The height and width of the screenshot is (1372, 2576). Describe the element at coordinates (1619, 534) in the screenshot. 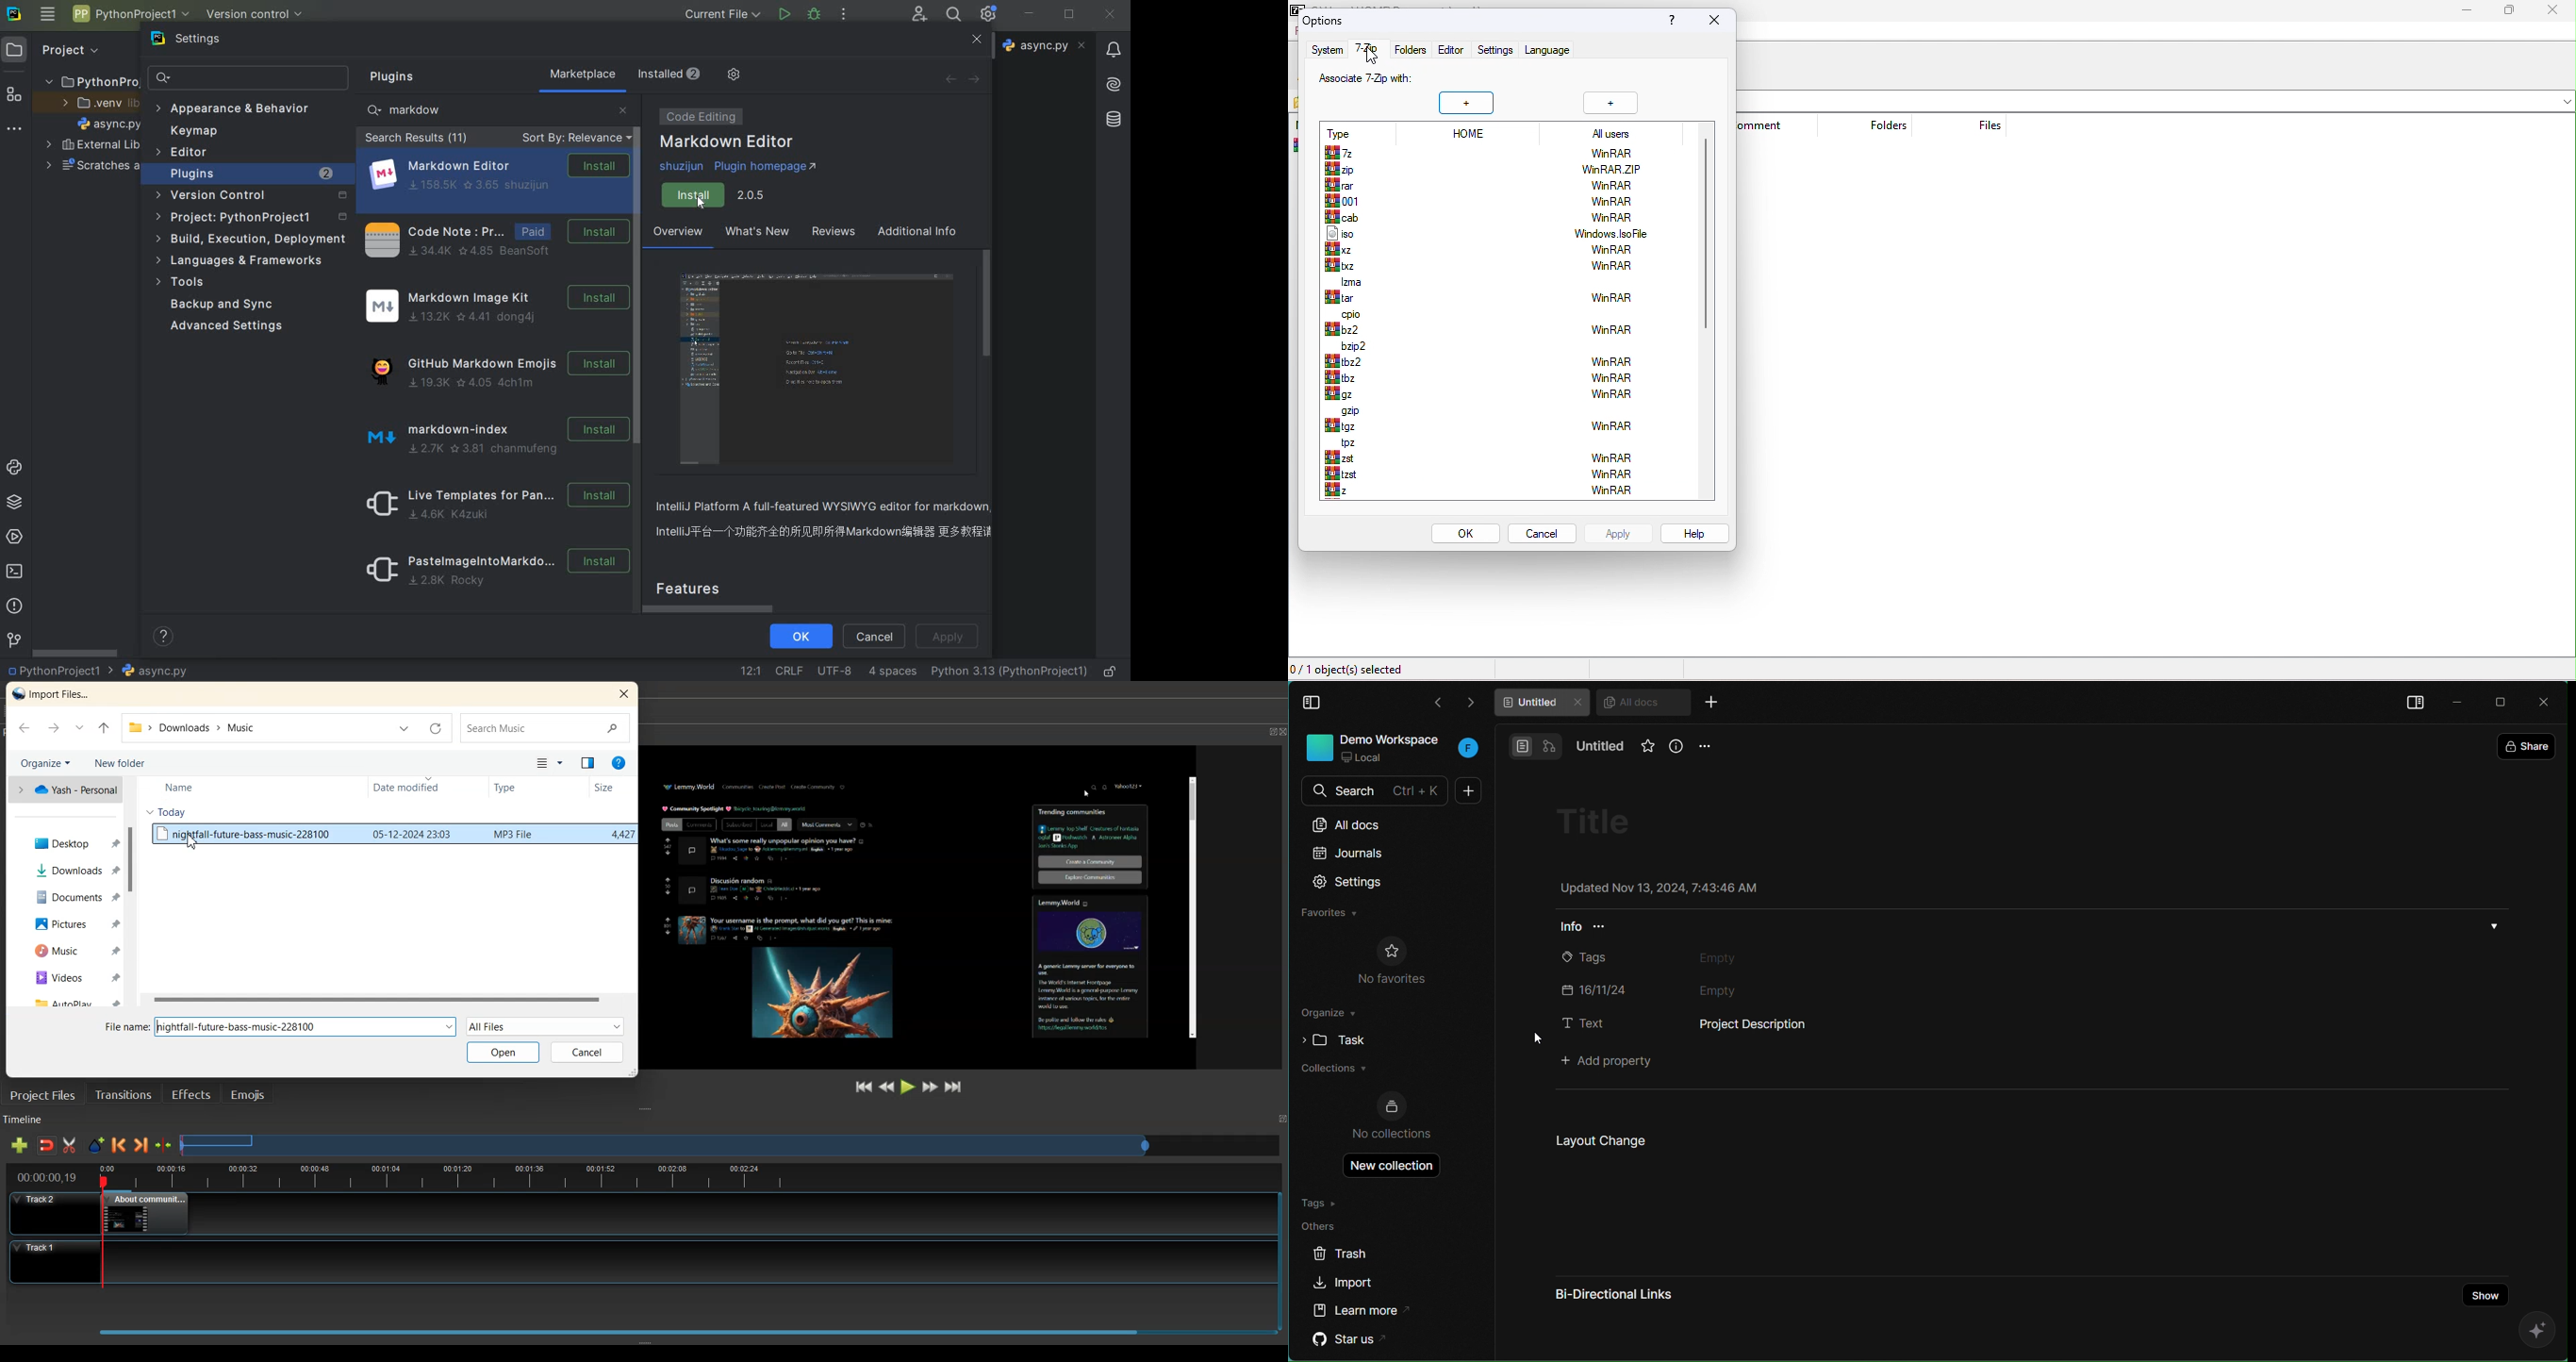

I see `apply` at that location.